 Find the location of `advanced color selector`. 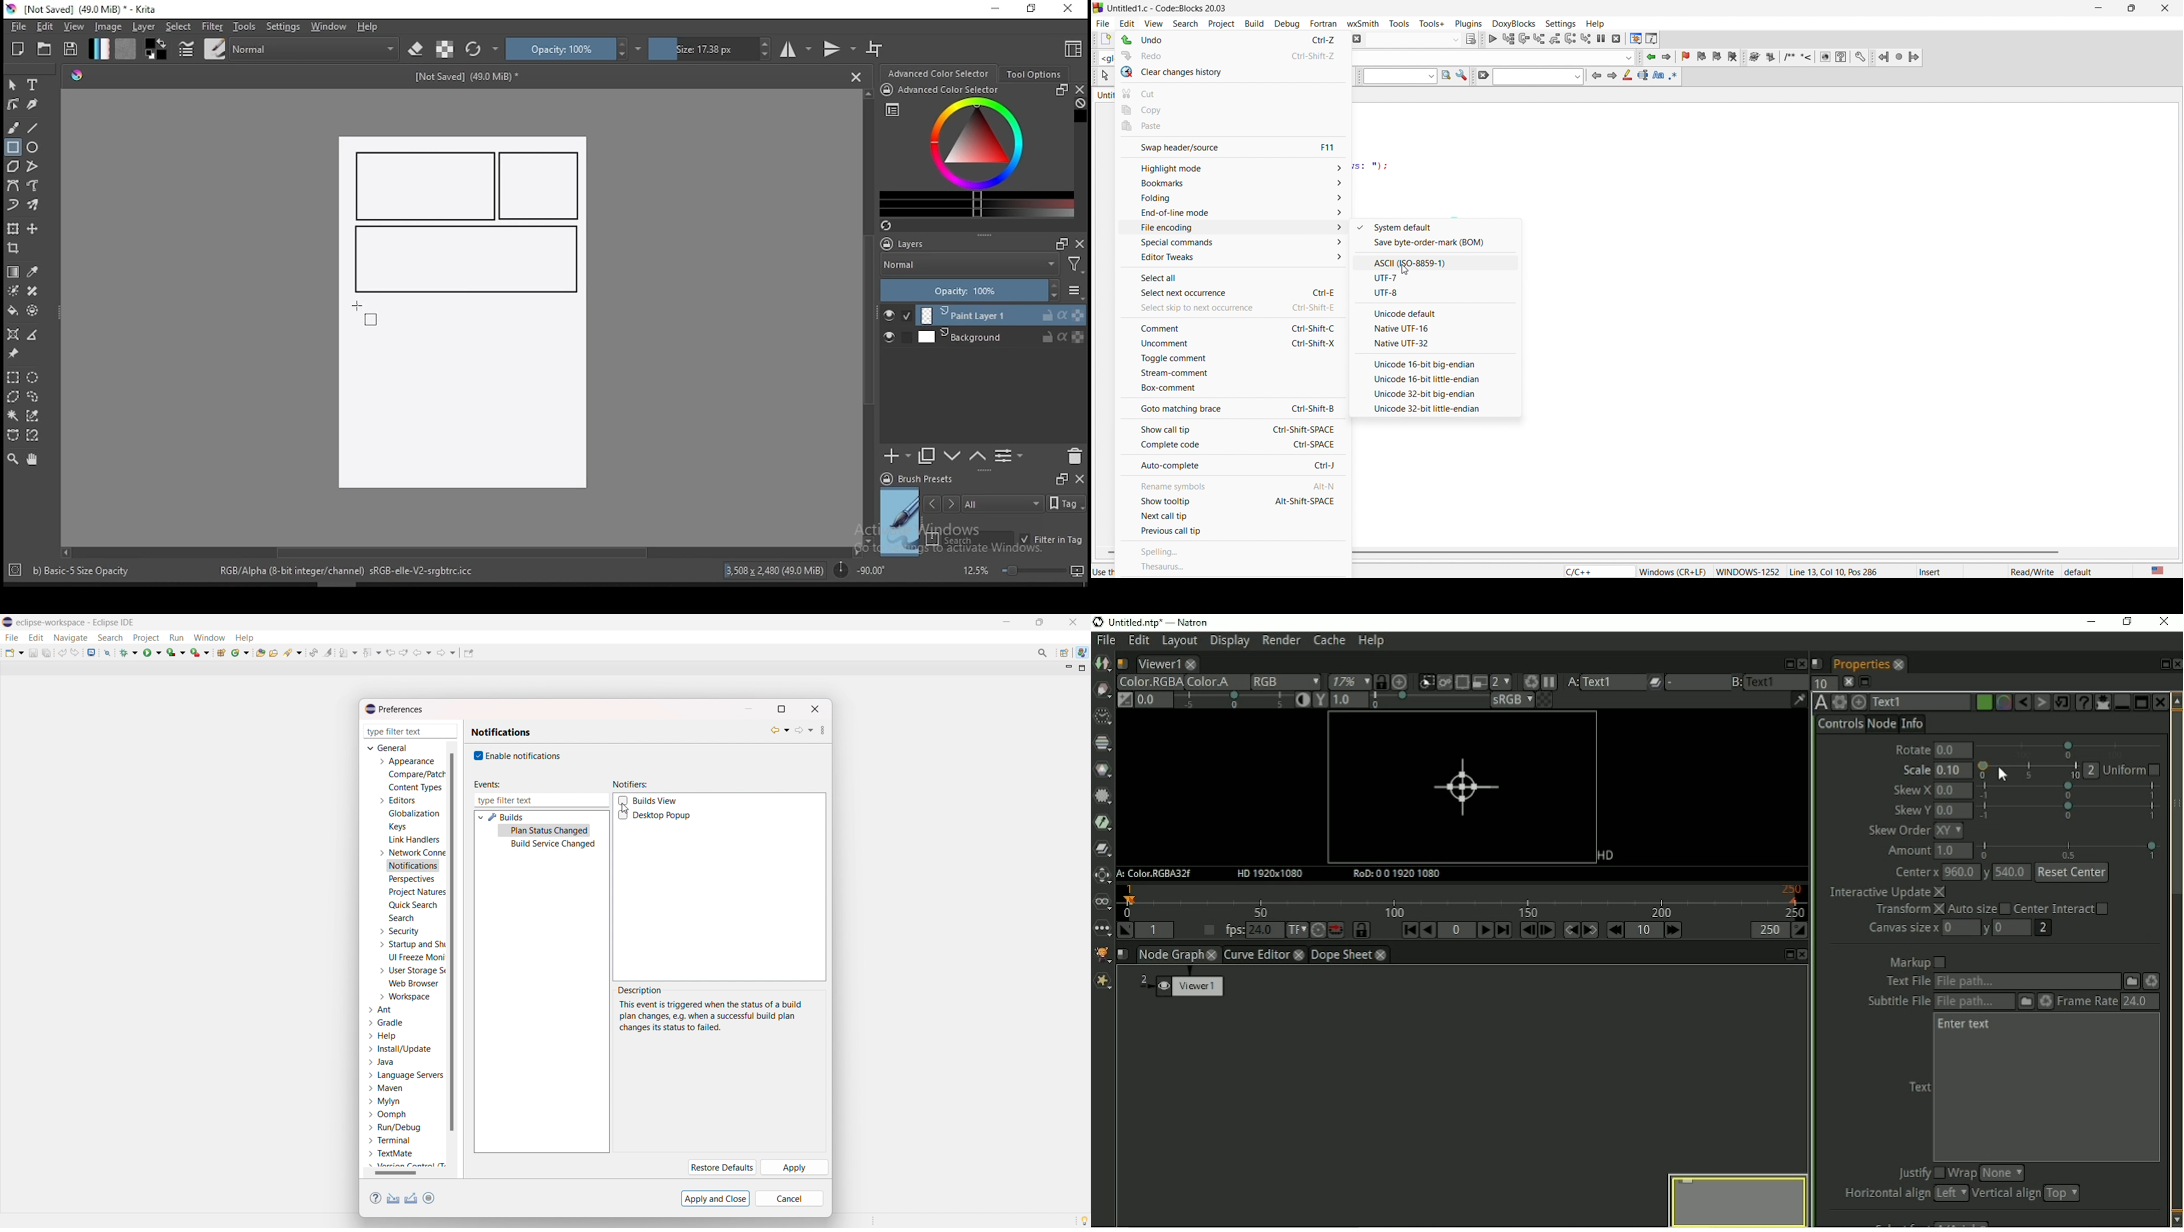

advanced color selector is located at coordinates (974, 150).